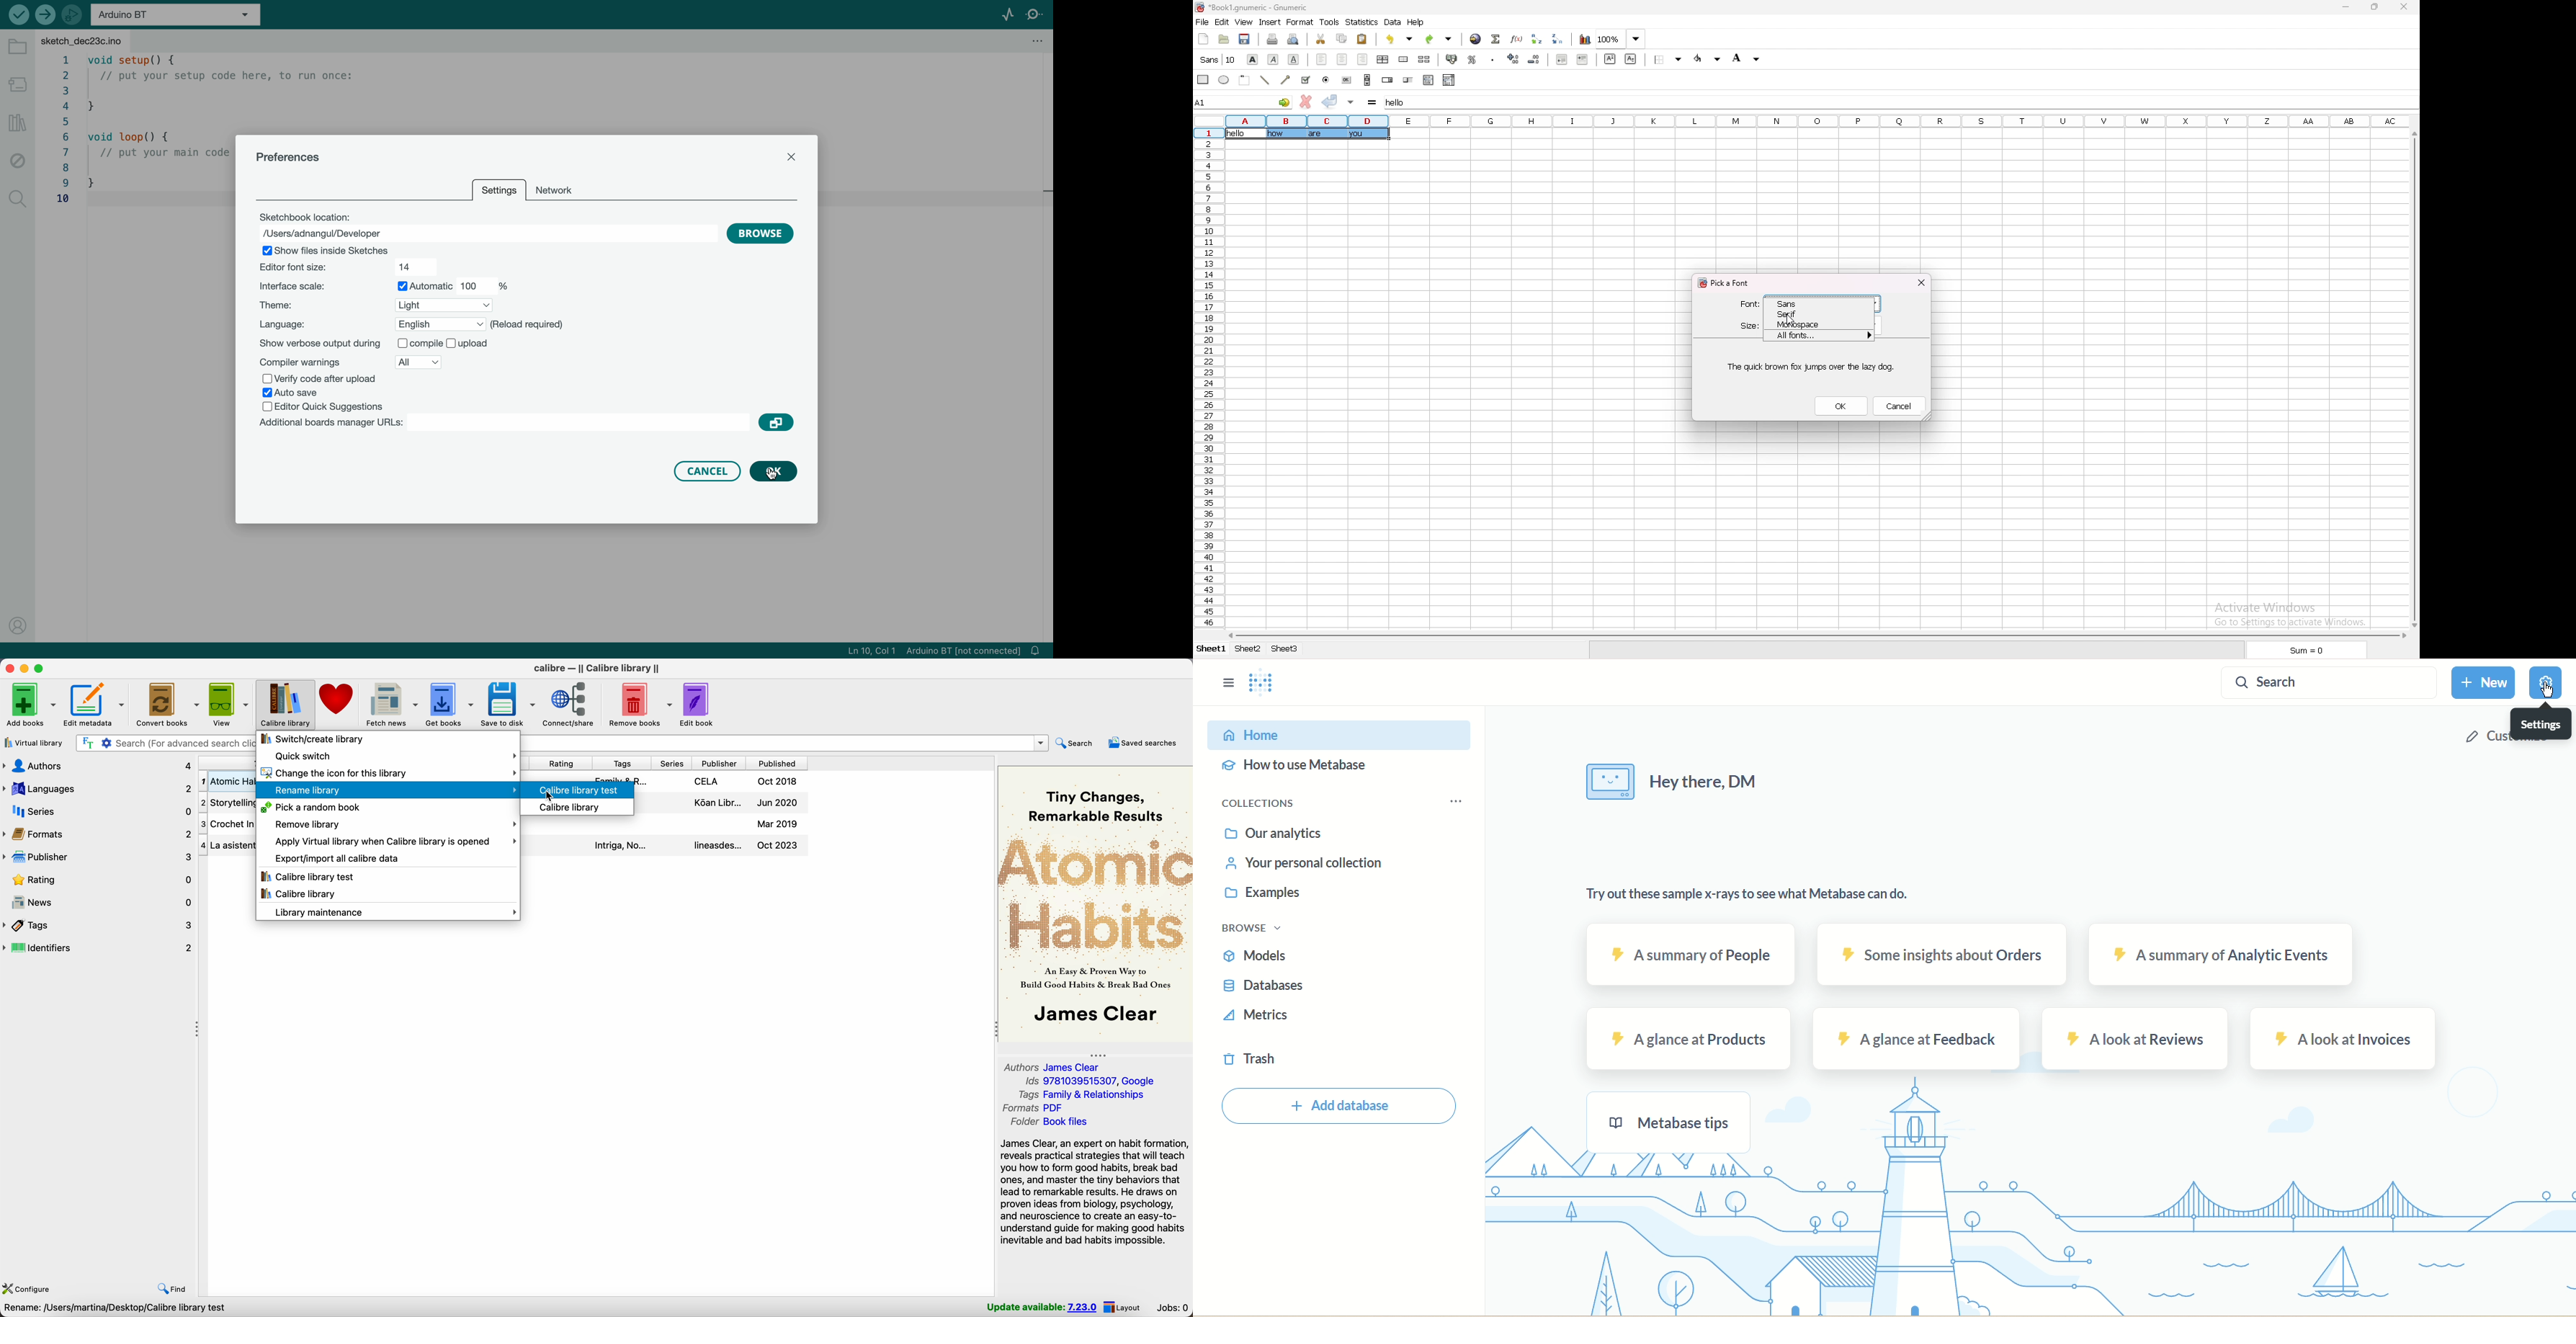 This screenshot has height=1344, width=2576. What do you see at coordinates (2306, 651) in the screenshot?
I see `sum` at bounding box center [2306, 651].